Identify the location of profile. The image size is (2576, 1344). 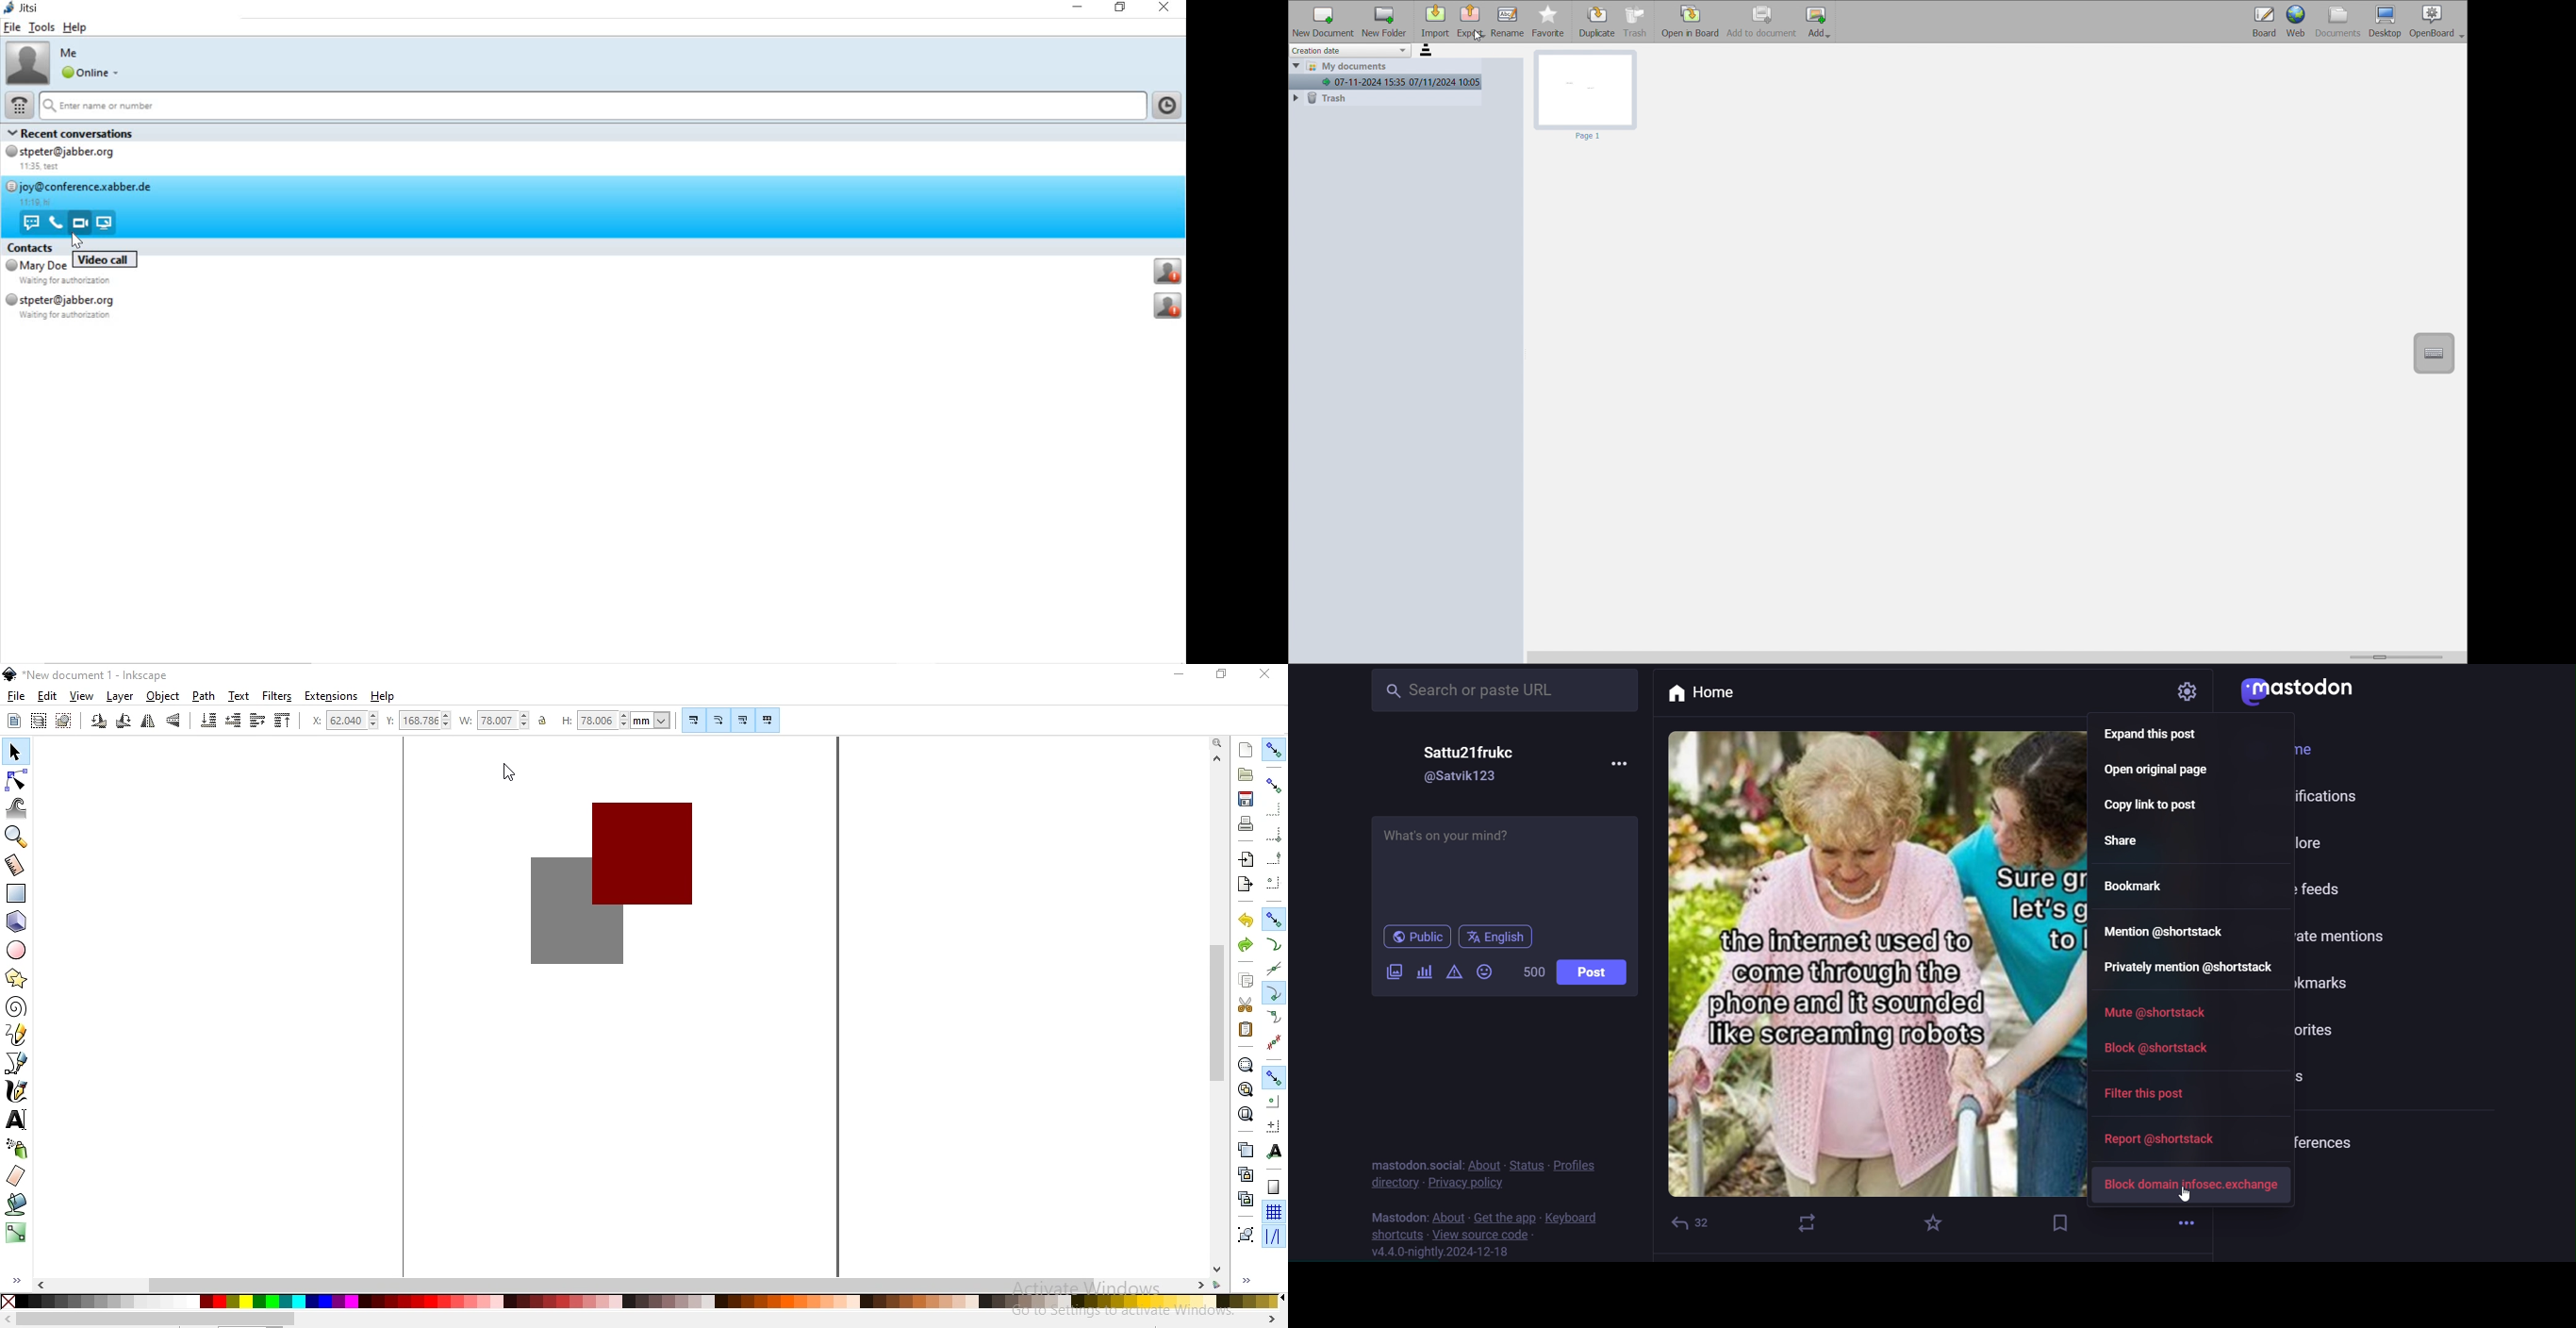
(1169, 271).